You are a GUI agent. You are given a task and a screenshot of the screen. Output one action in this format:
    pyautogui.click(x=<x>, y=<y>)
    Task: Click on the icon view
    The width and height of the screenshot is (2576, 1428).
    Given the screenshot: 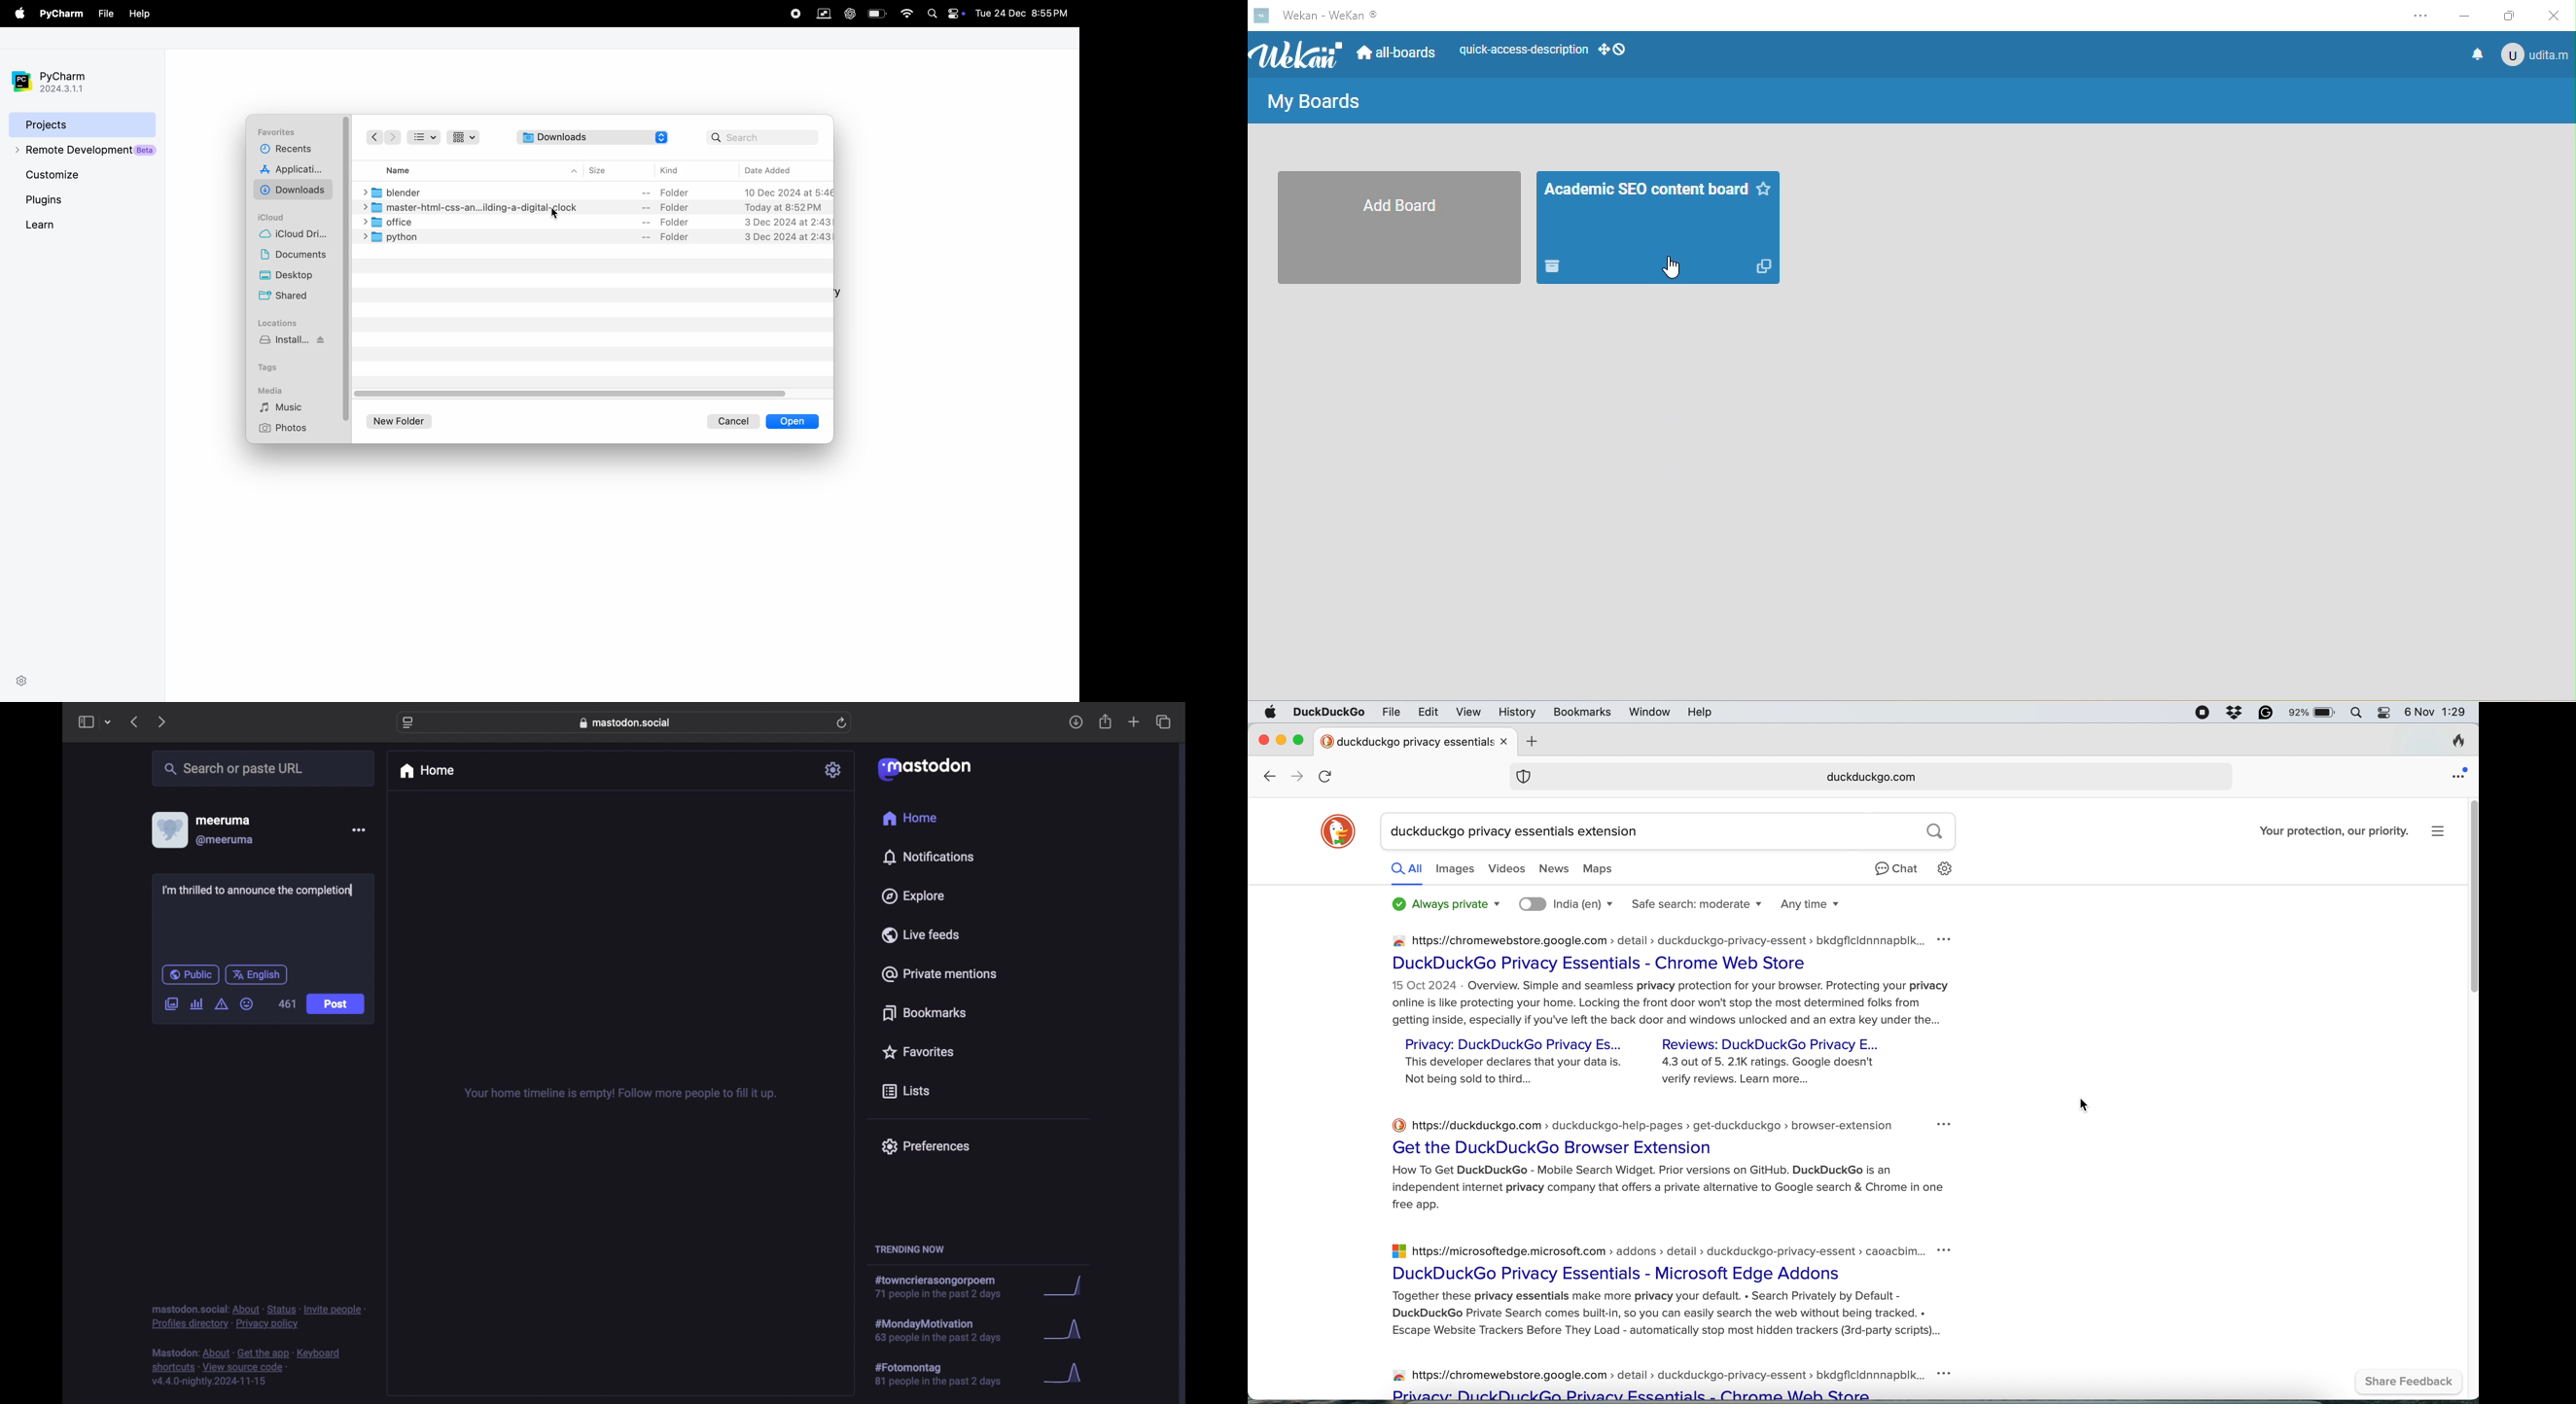 What is the action you would take?
    pyautogui.click(x=466, y=137)
    